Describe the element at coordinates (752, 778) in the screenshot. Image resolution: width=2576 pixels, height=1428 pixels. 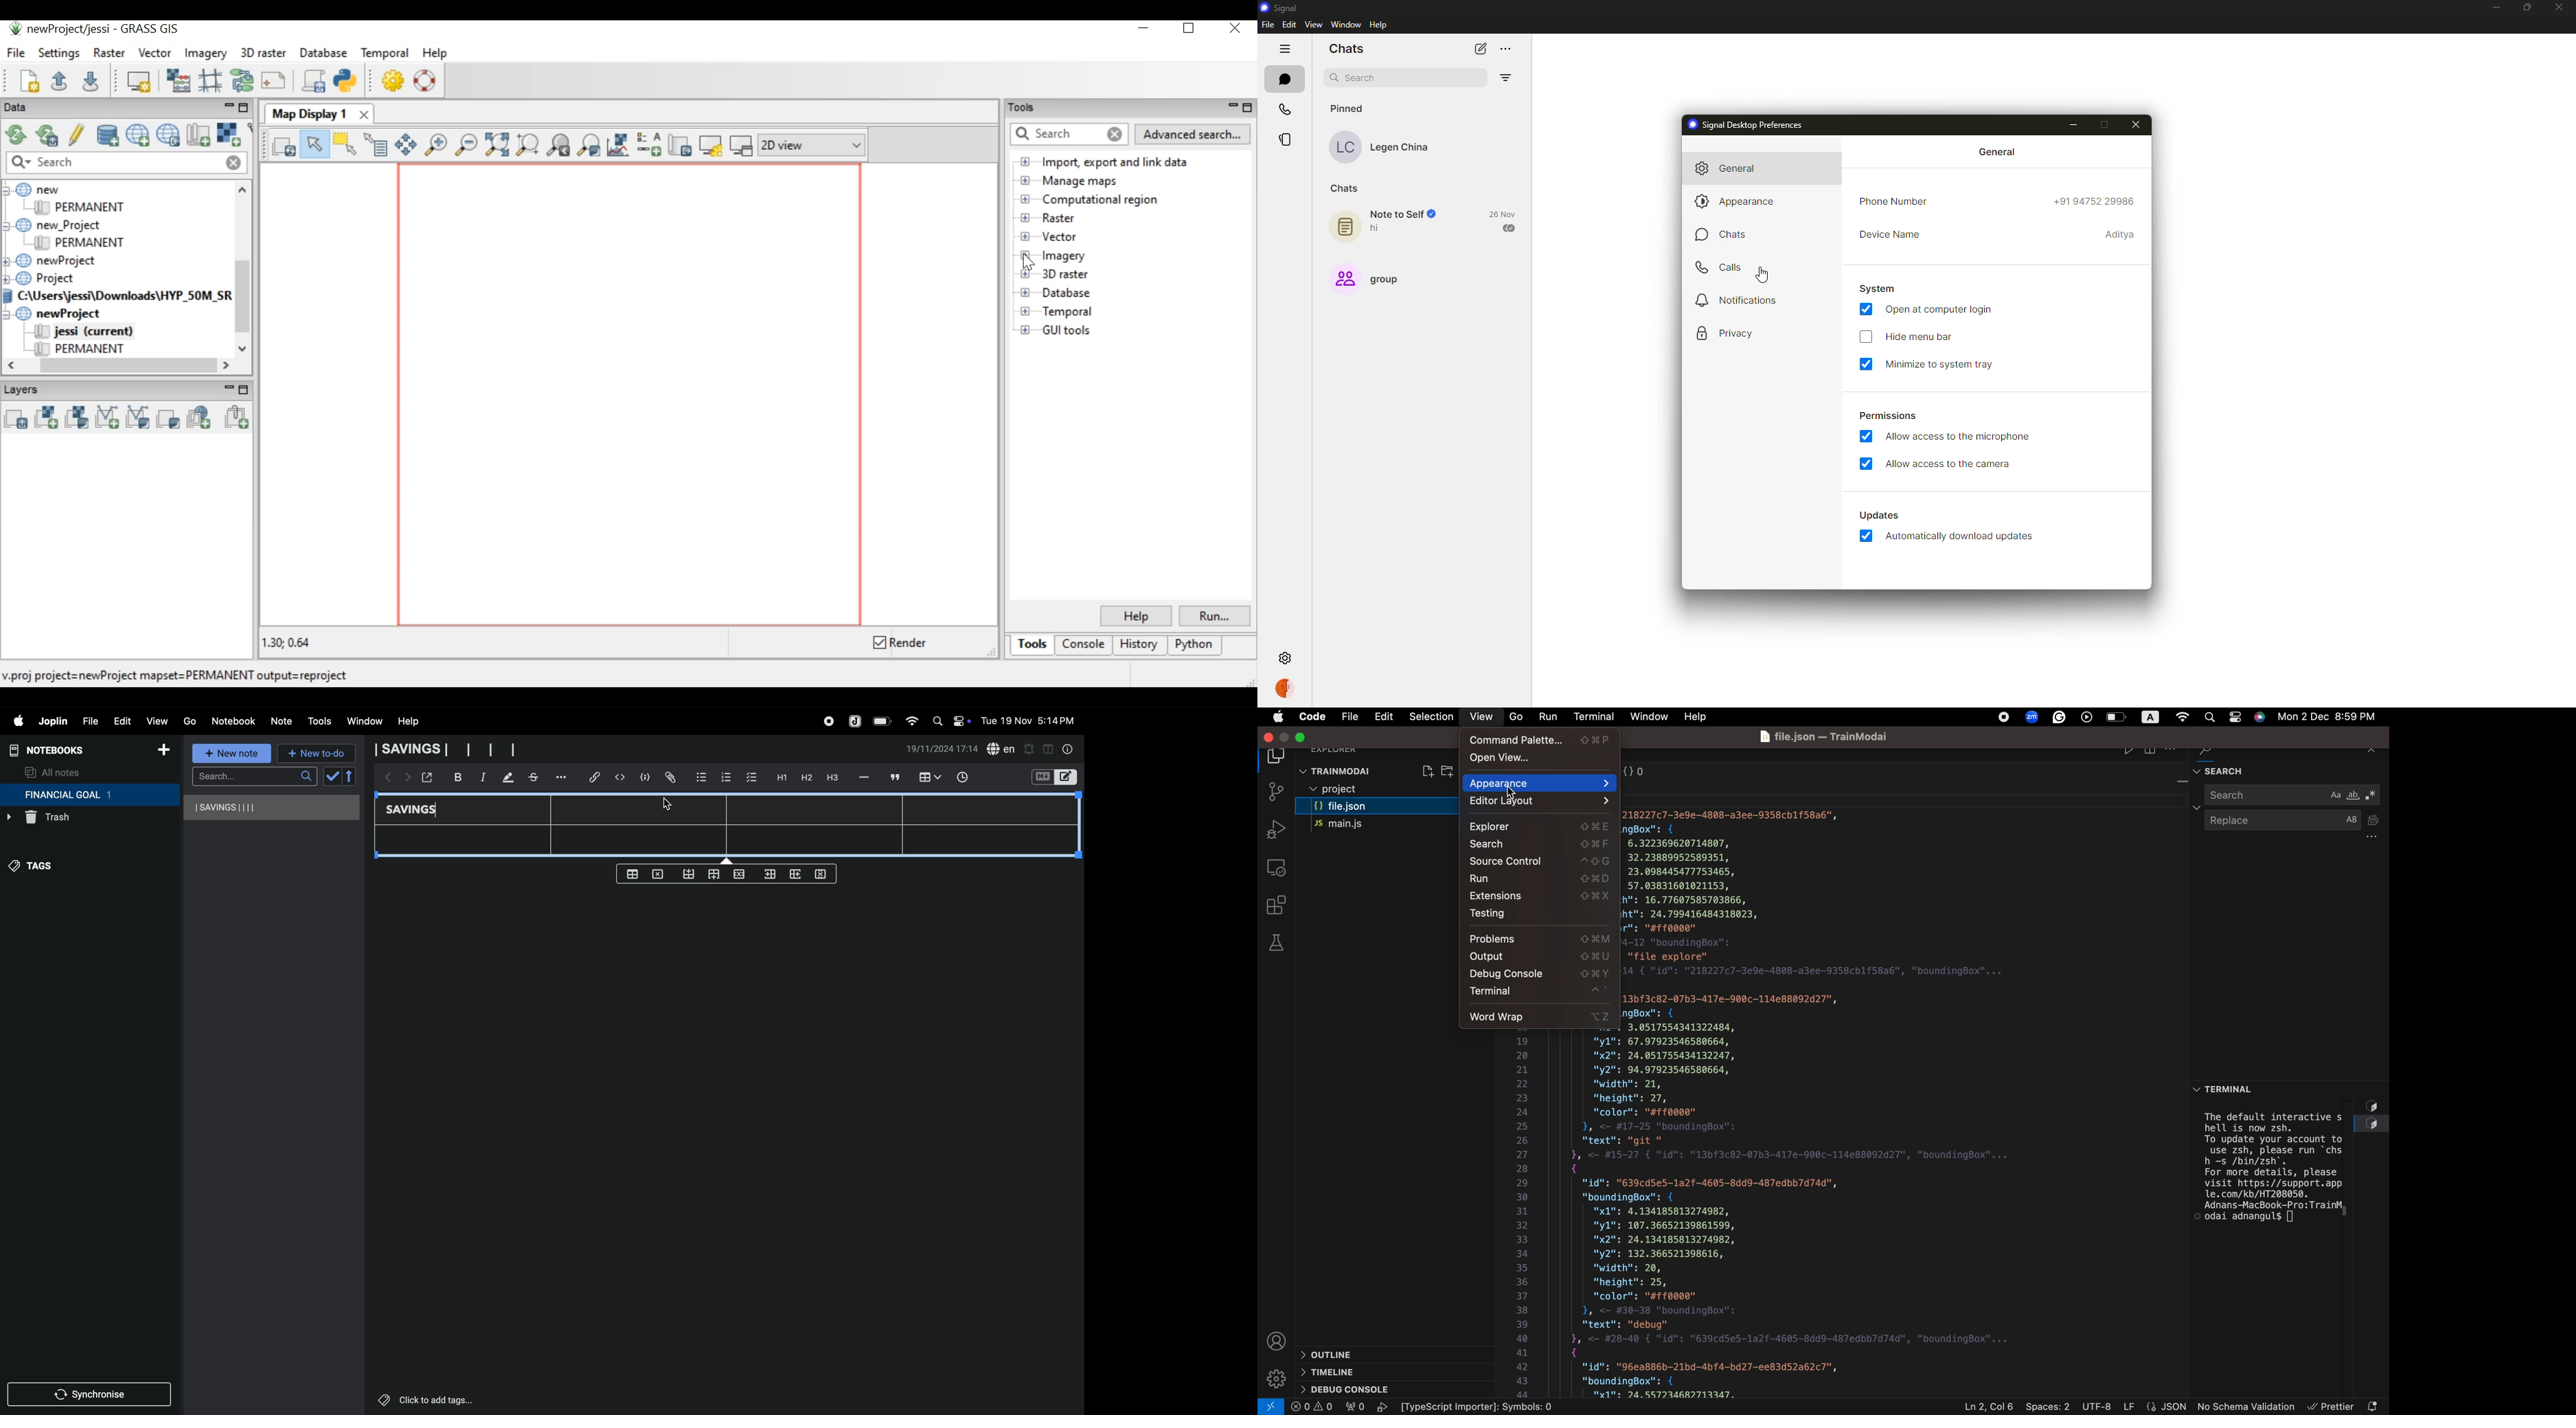
I see `check box` at that location.